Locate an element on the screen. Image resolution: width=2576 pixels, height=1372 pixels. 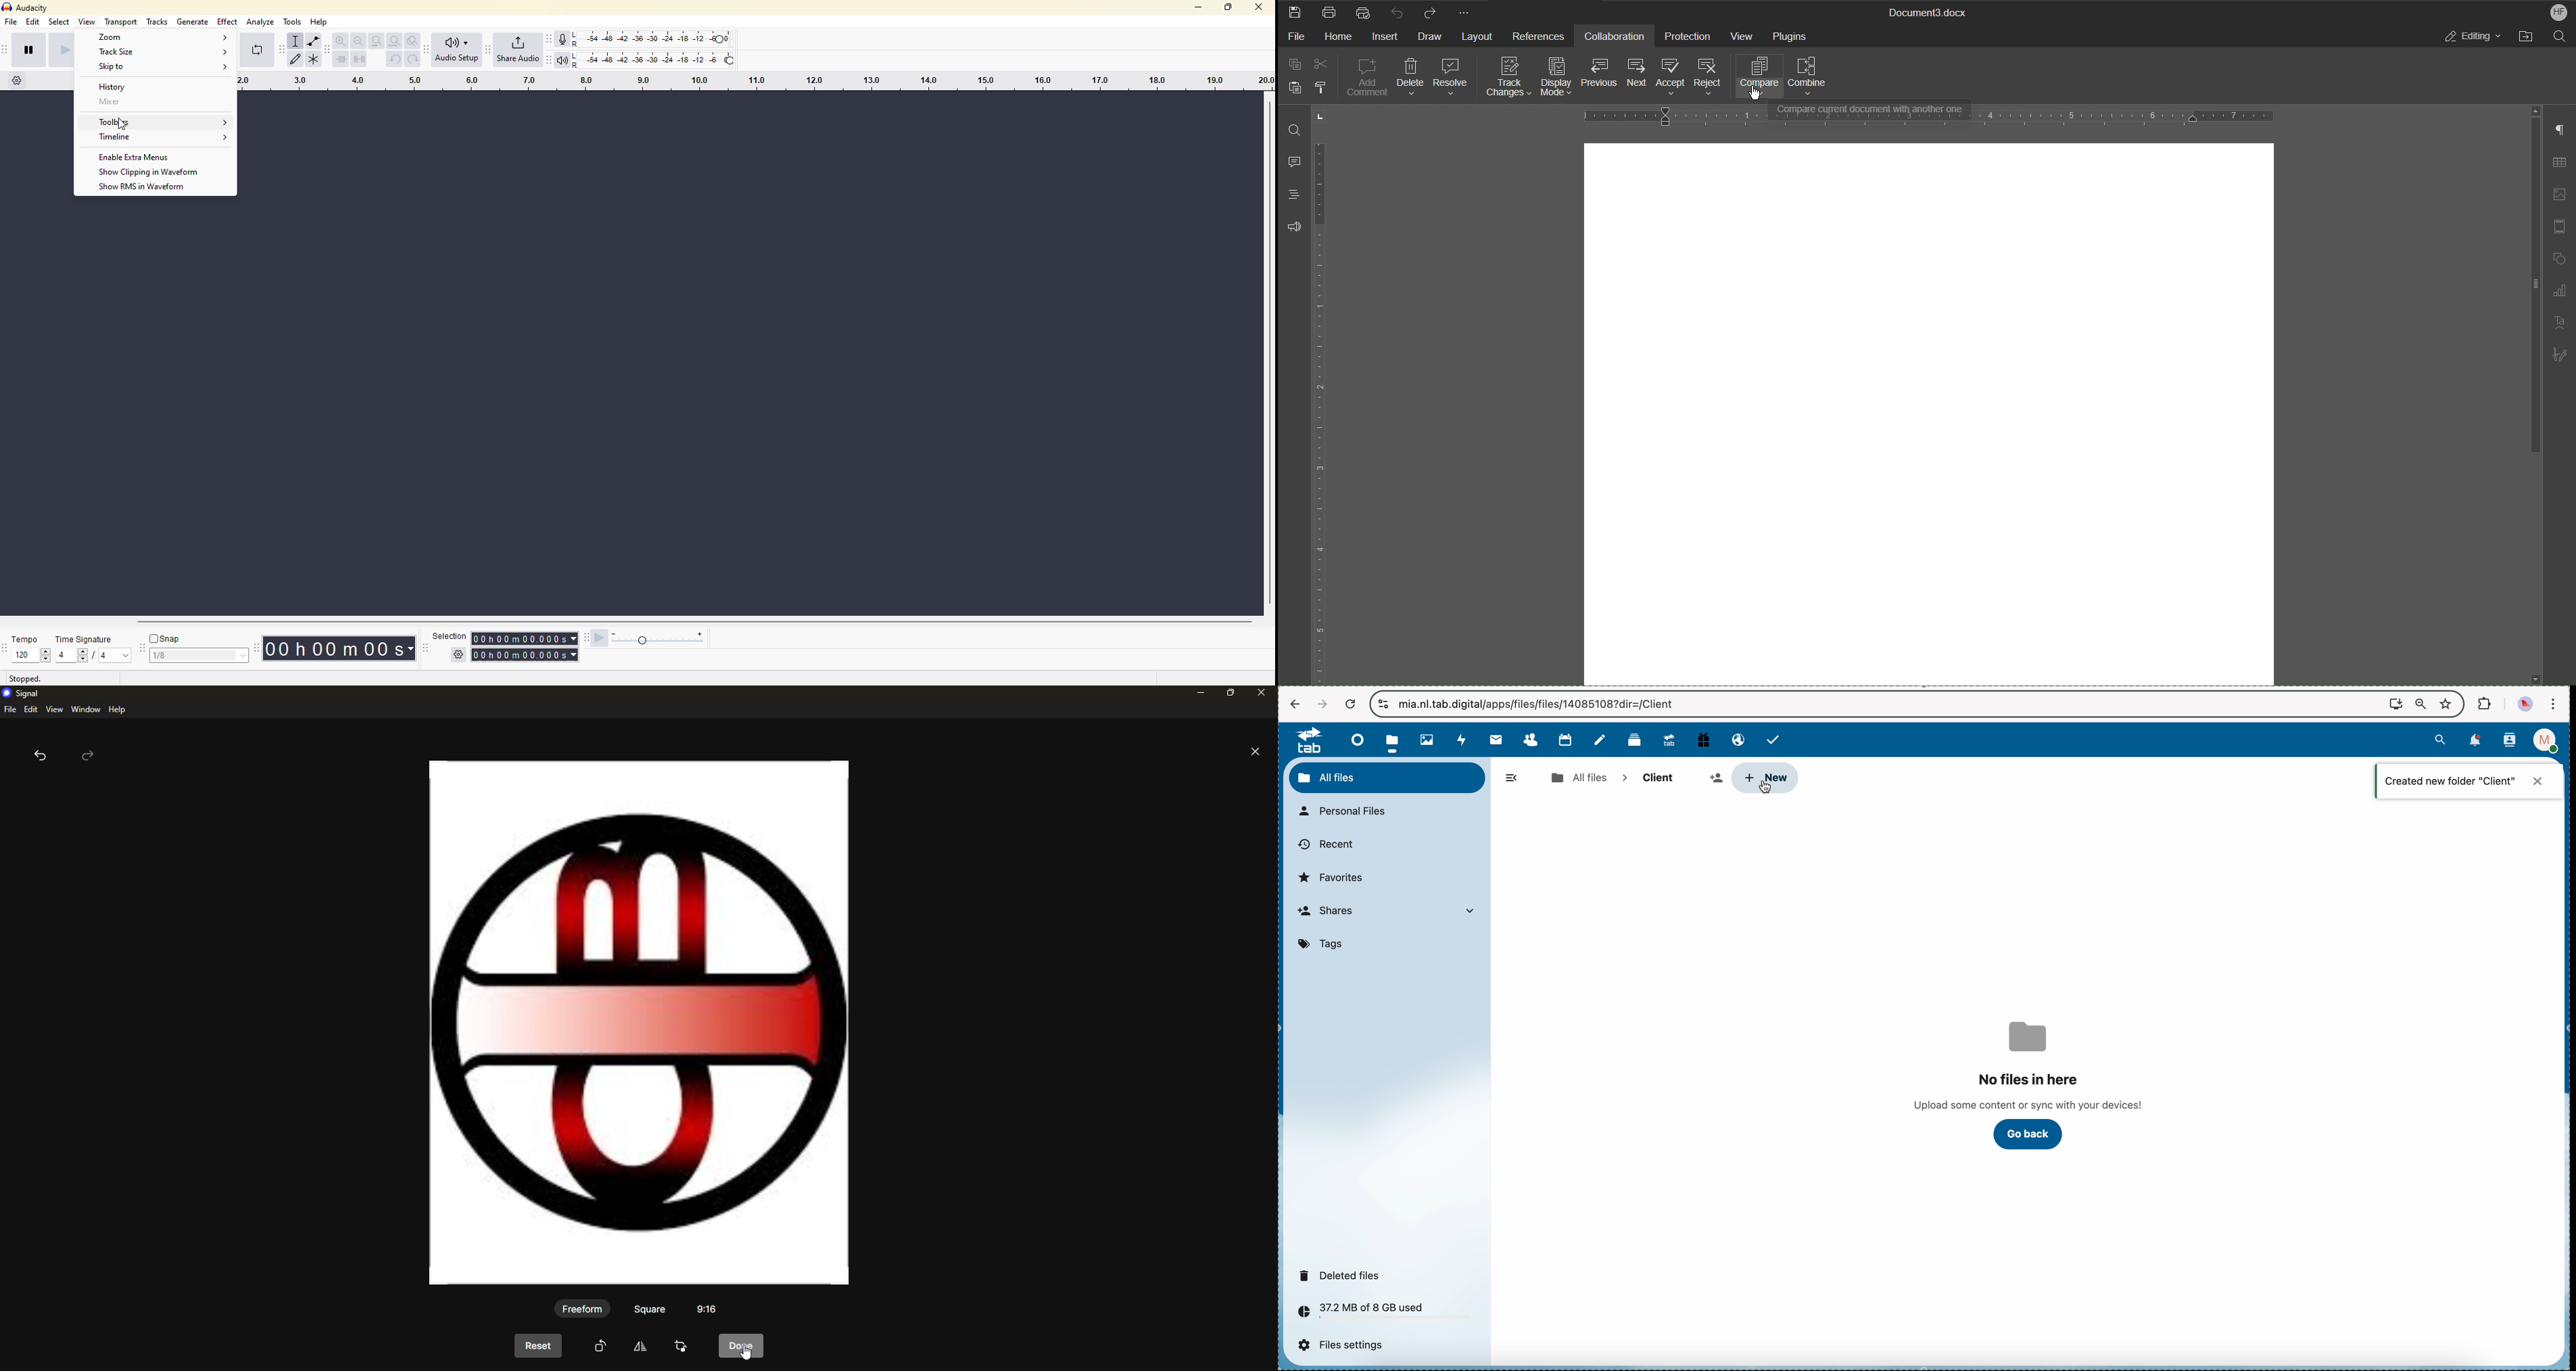
email is located at coordinates (1736, 739).